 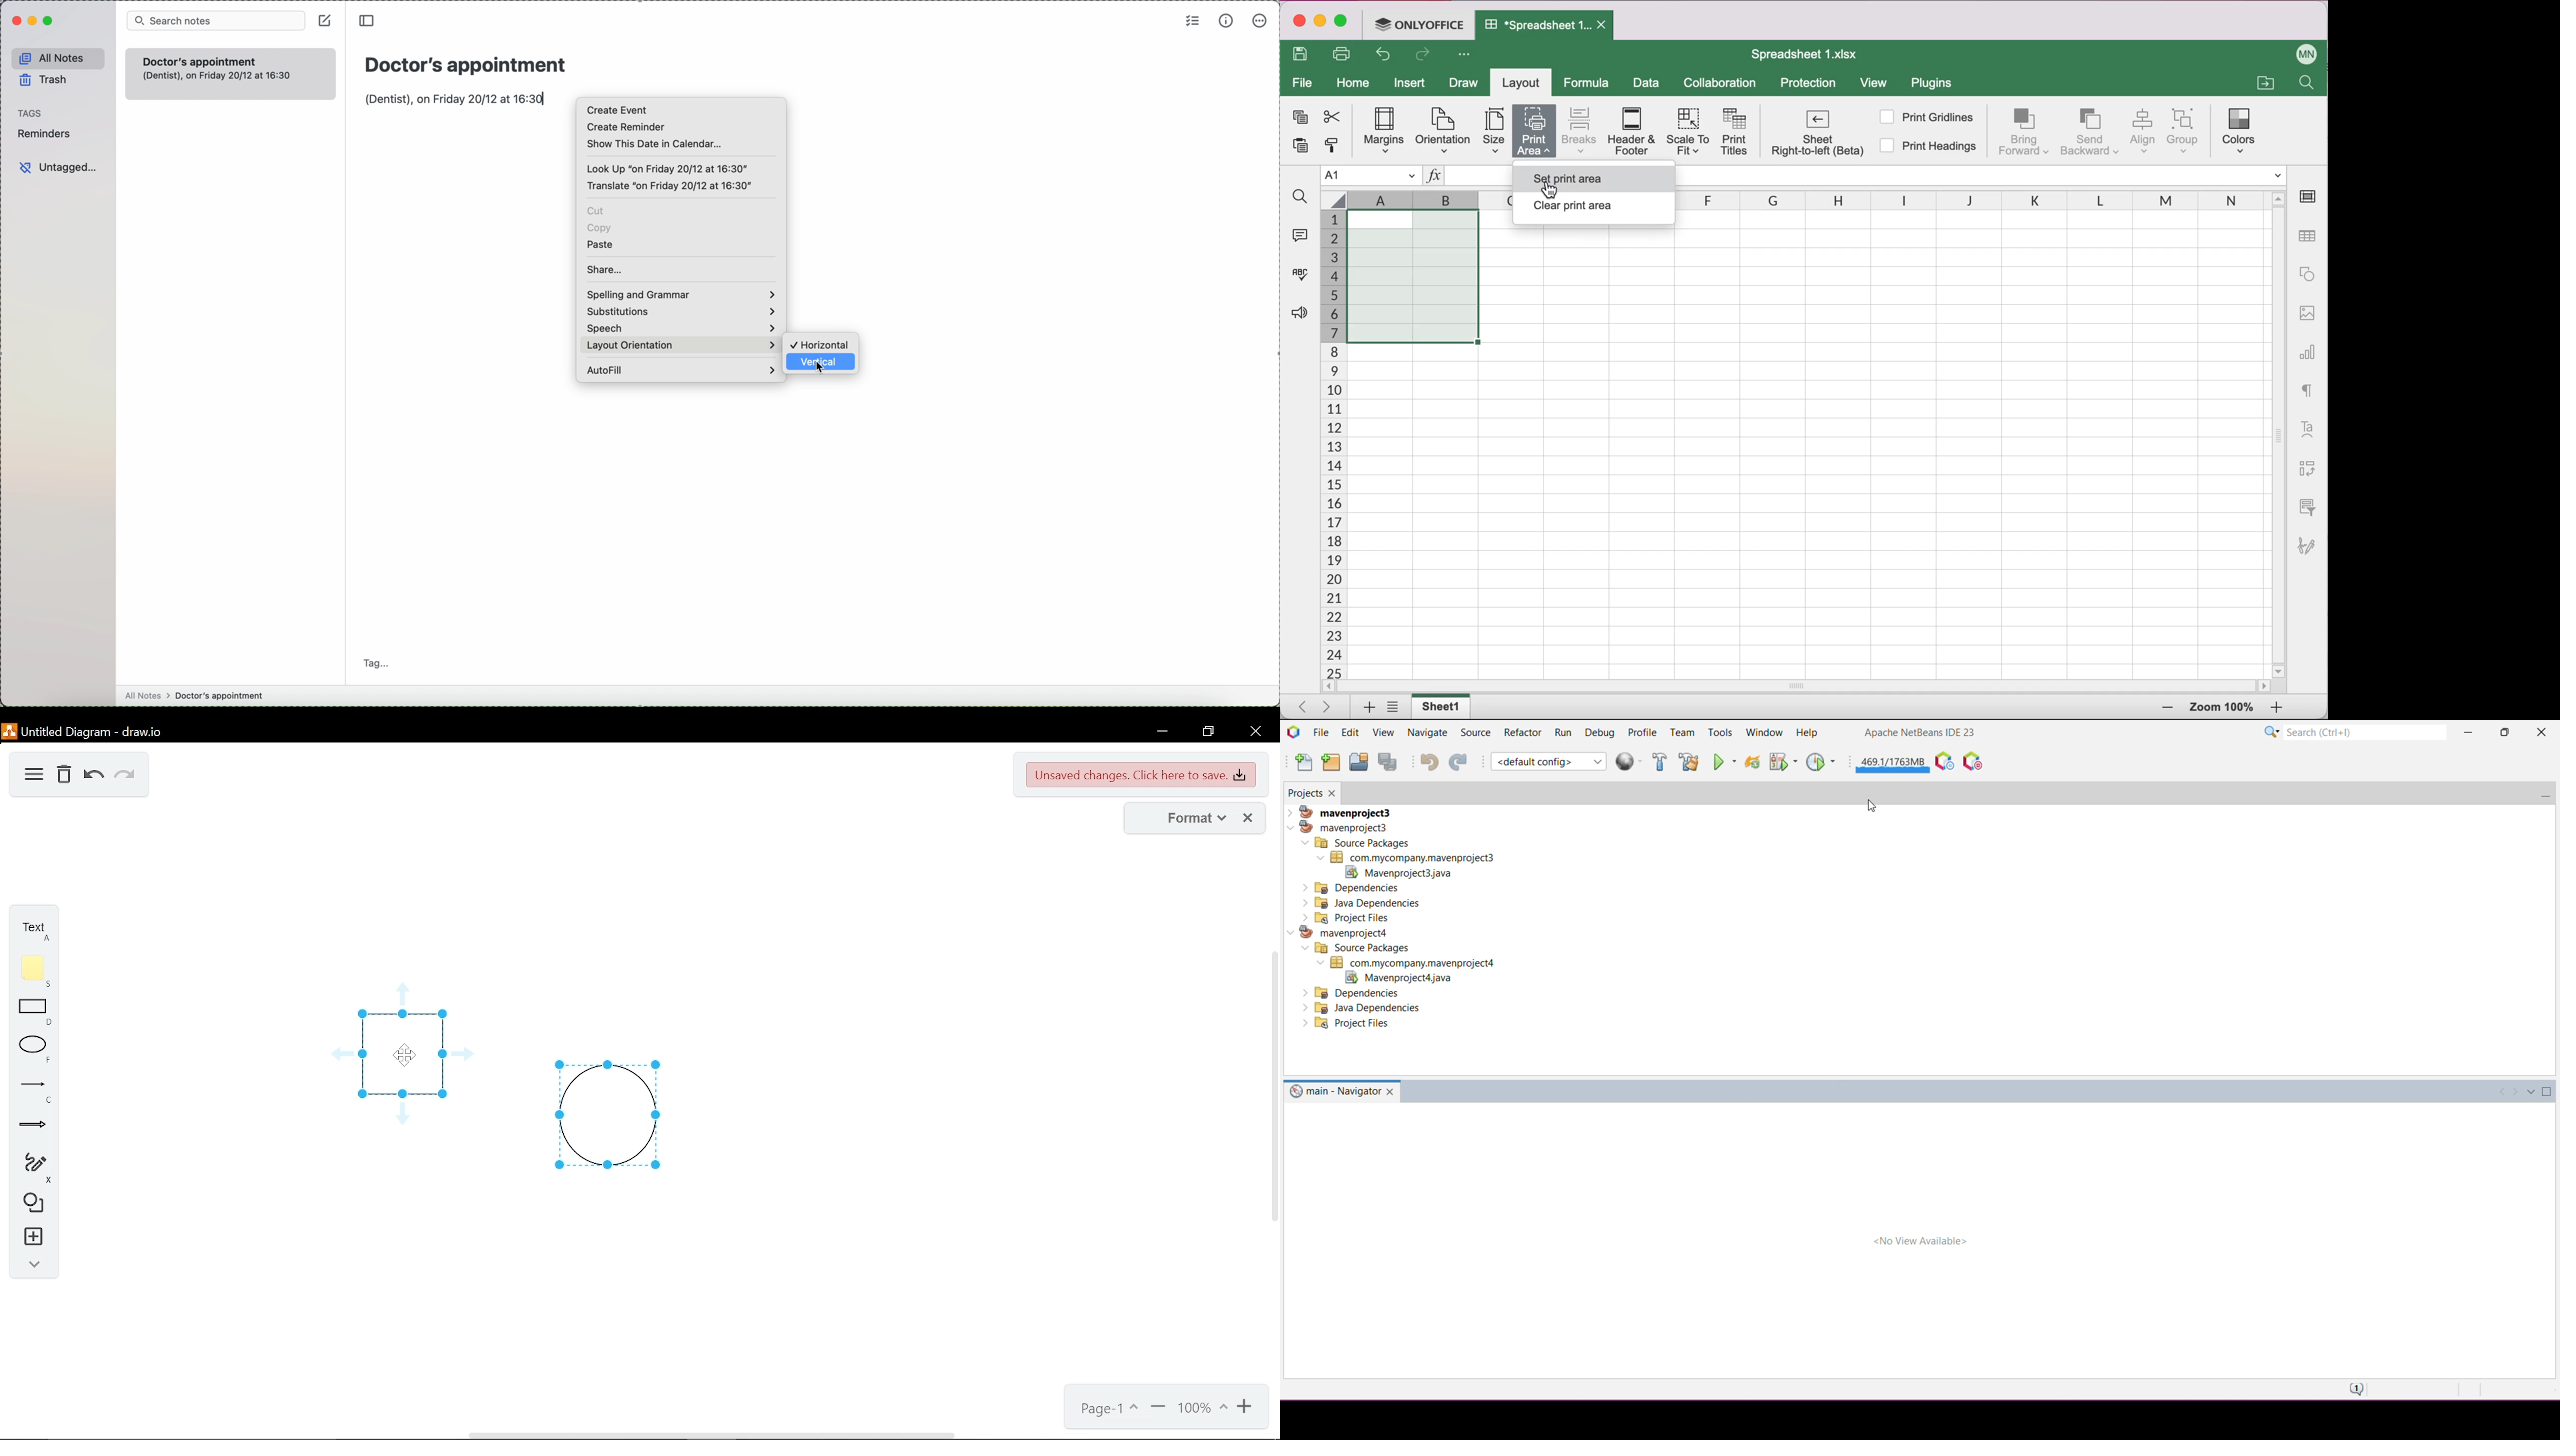 What do you see at coordinates (1158, 1409) in the screenshot?
I see `zoom out` at bounding box center [1158, 1409].